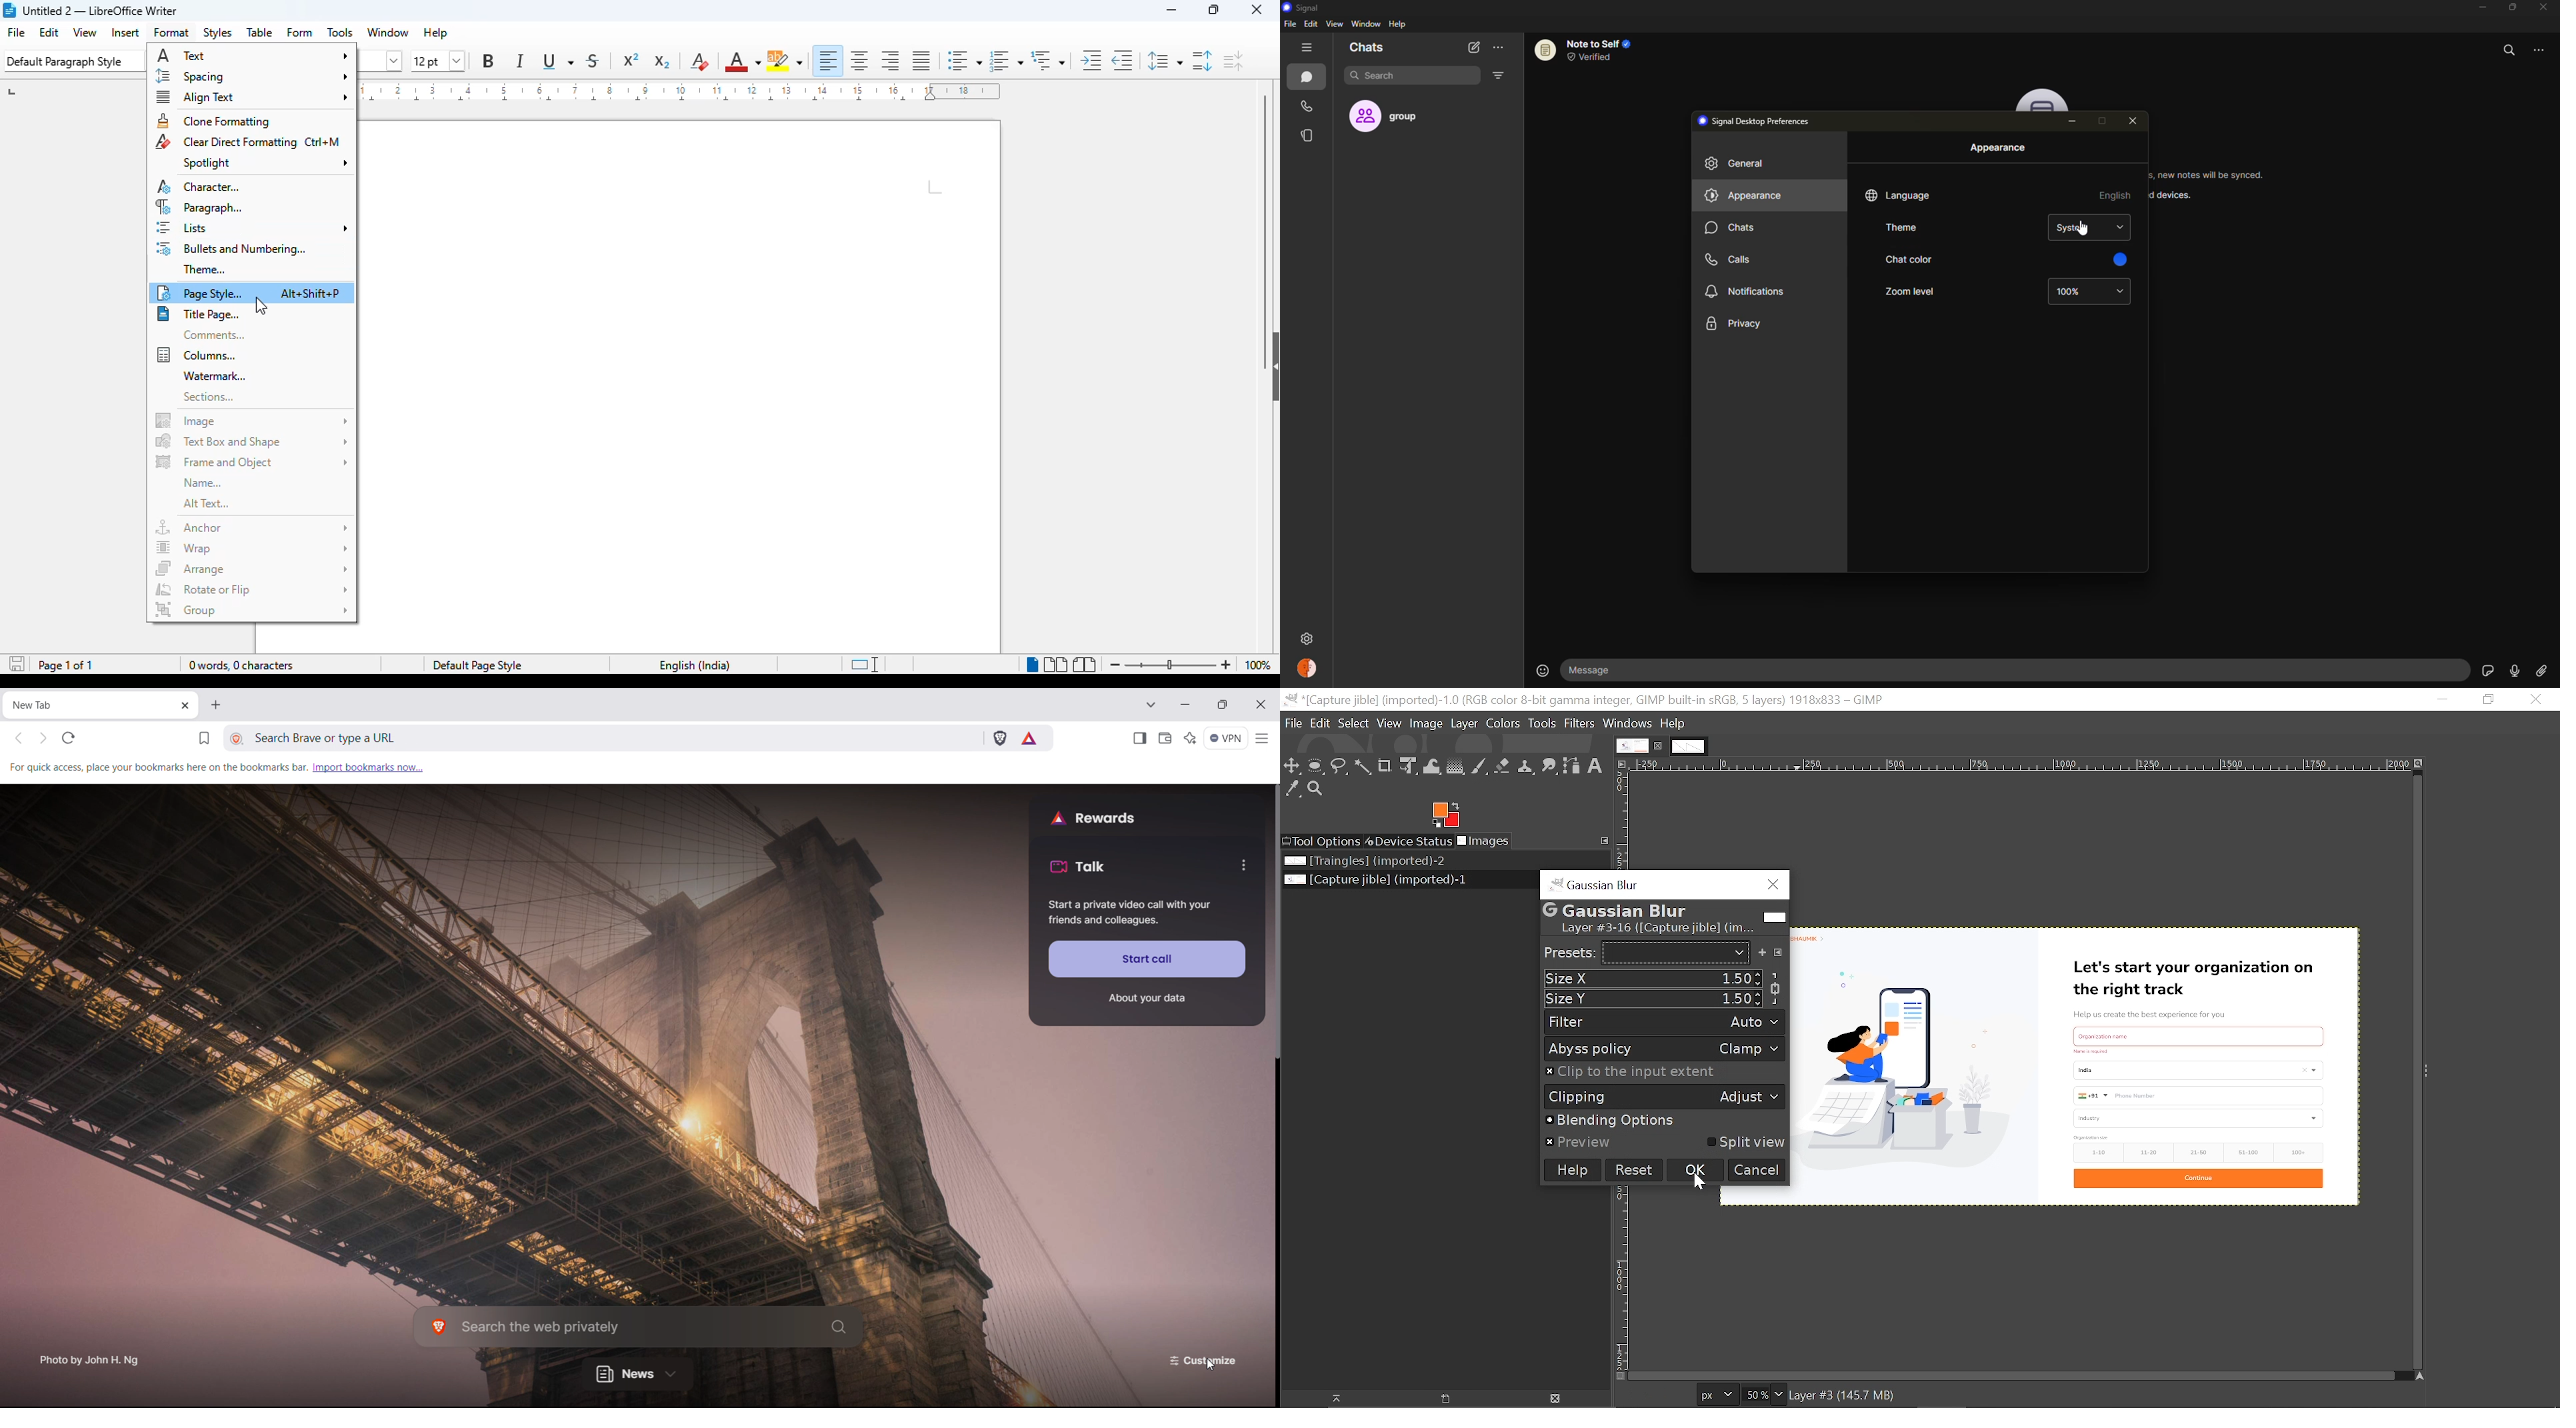 The width and height of the screenshot is (2576, 1428). What do you see at coordinates (368, 767) in the screenshot?
I see `import bookmarks now` at bounding box center [368, 767].